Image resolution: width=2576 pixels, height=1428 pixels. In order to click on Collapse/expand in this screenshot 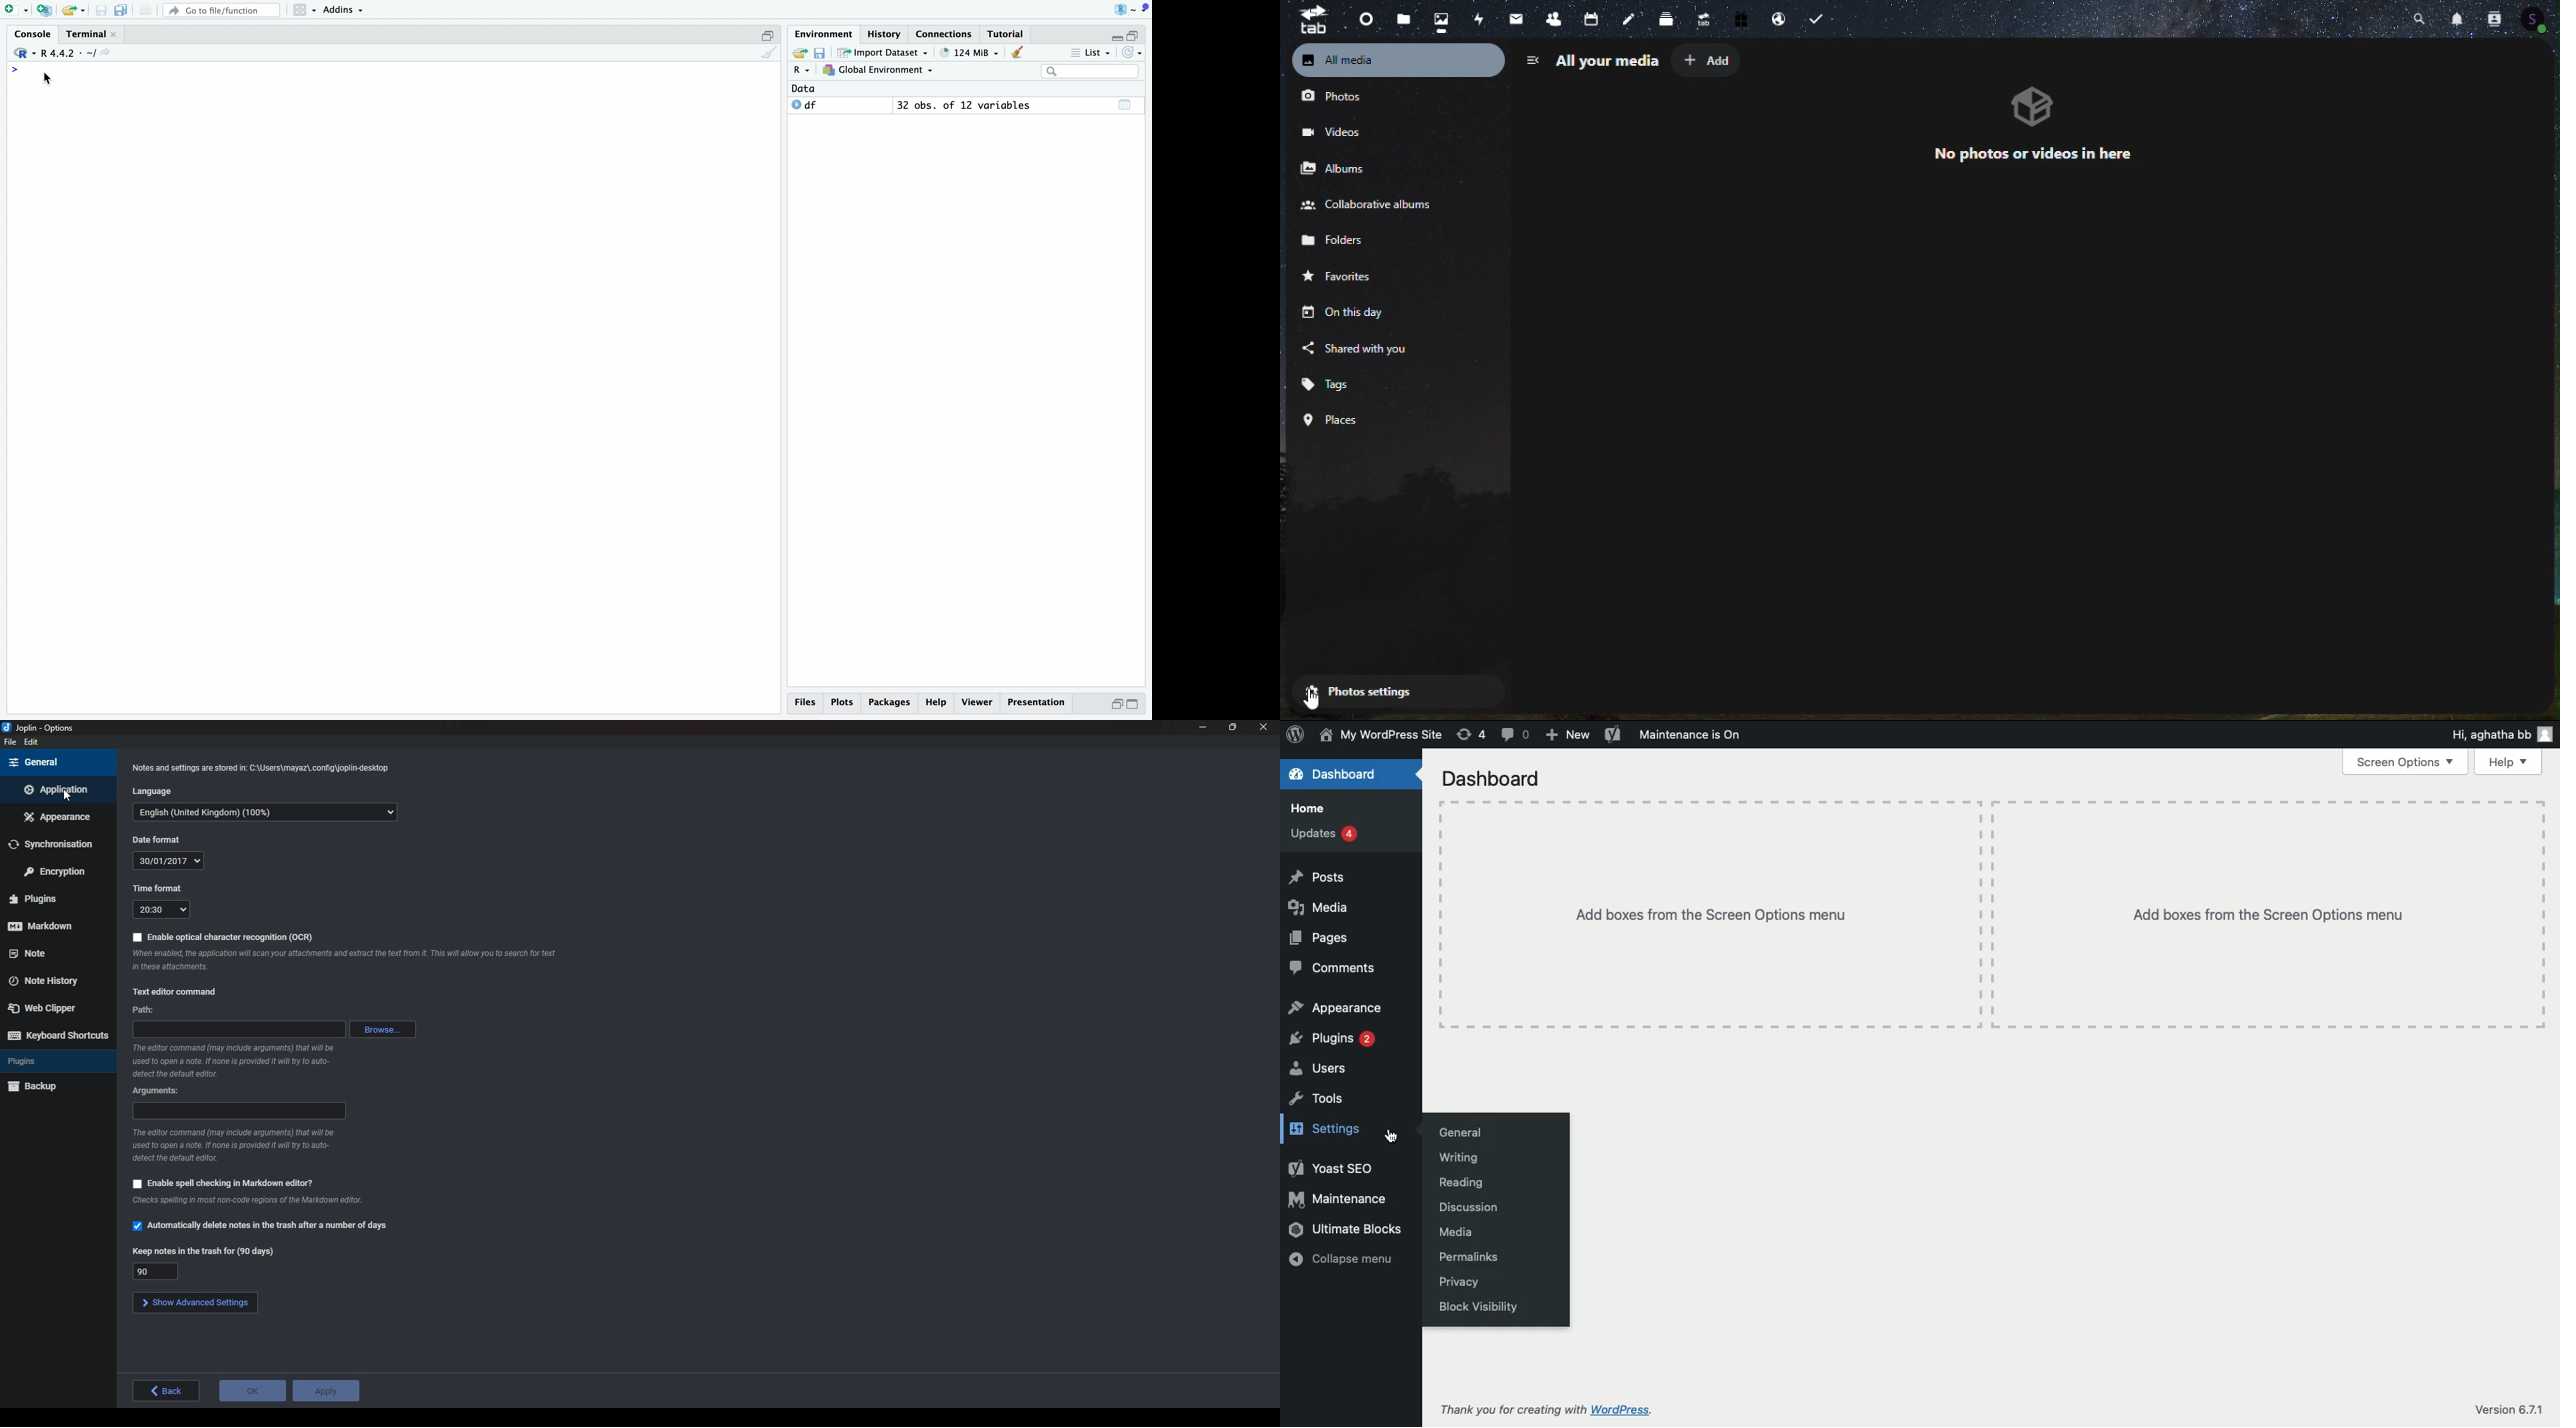, I will do `click(1116, 38)`.